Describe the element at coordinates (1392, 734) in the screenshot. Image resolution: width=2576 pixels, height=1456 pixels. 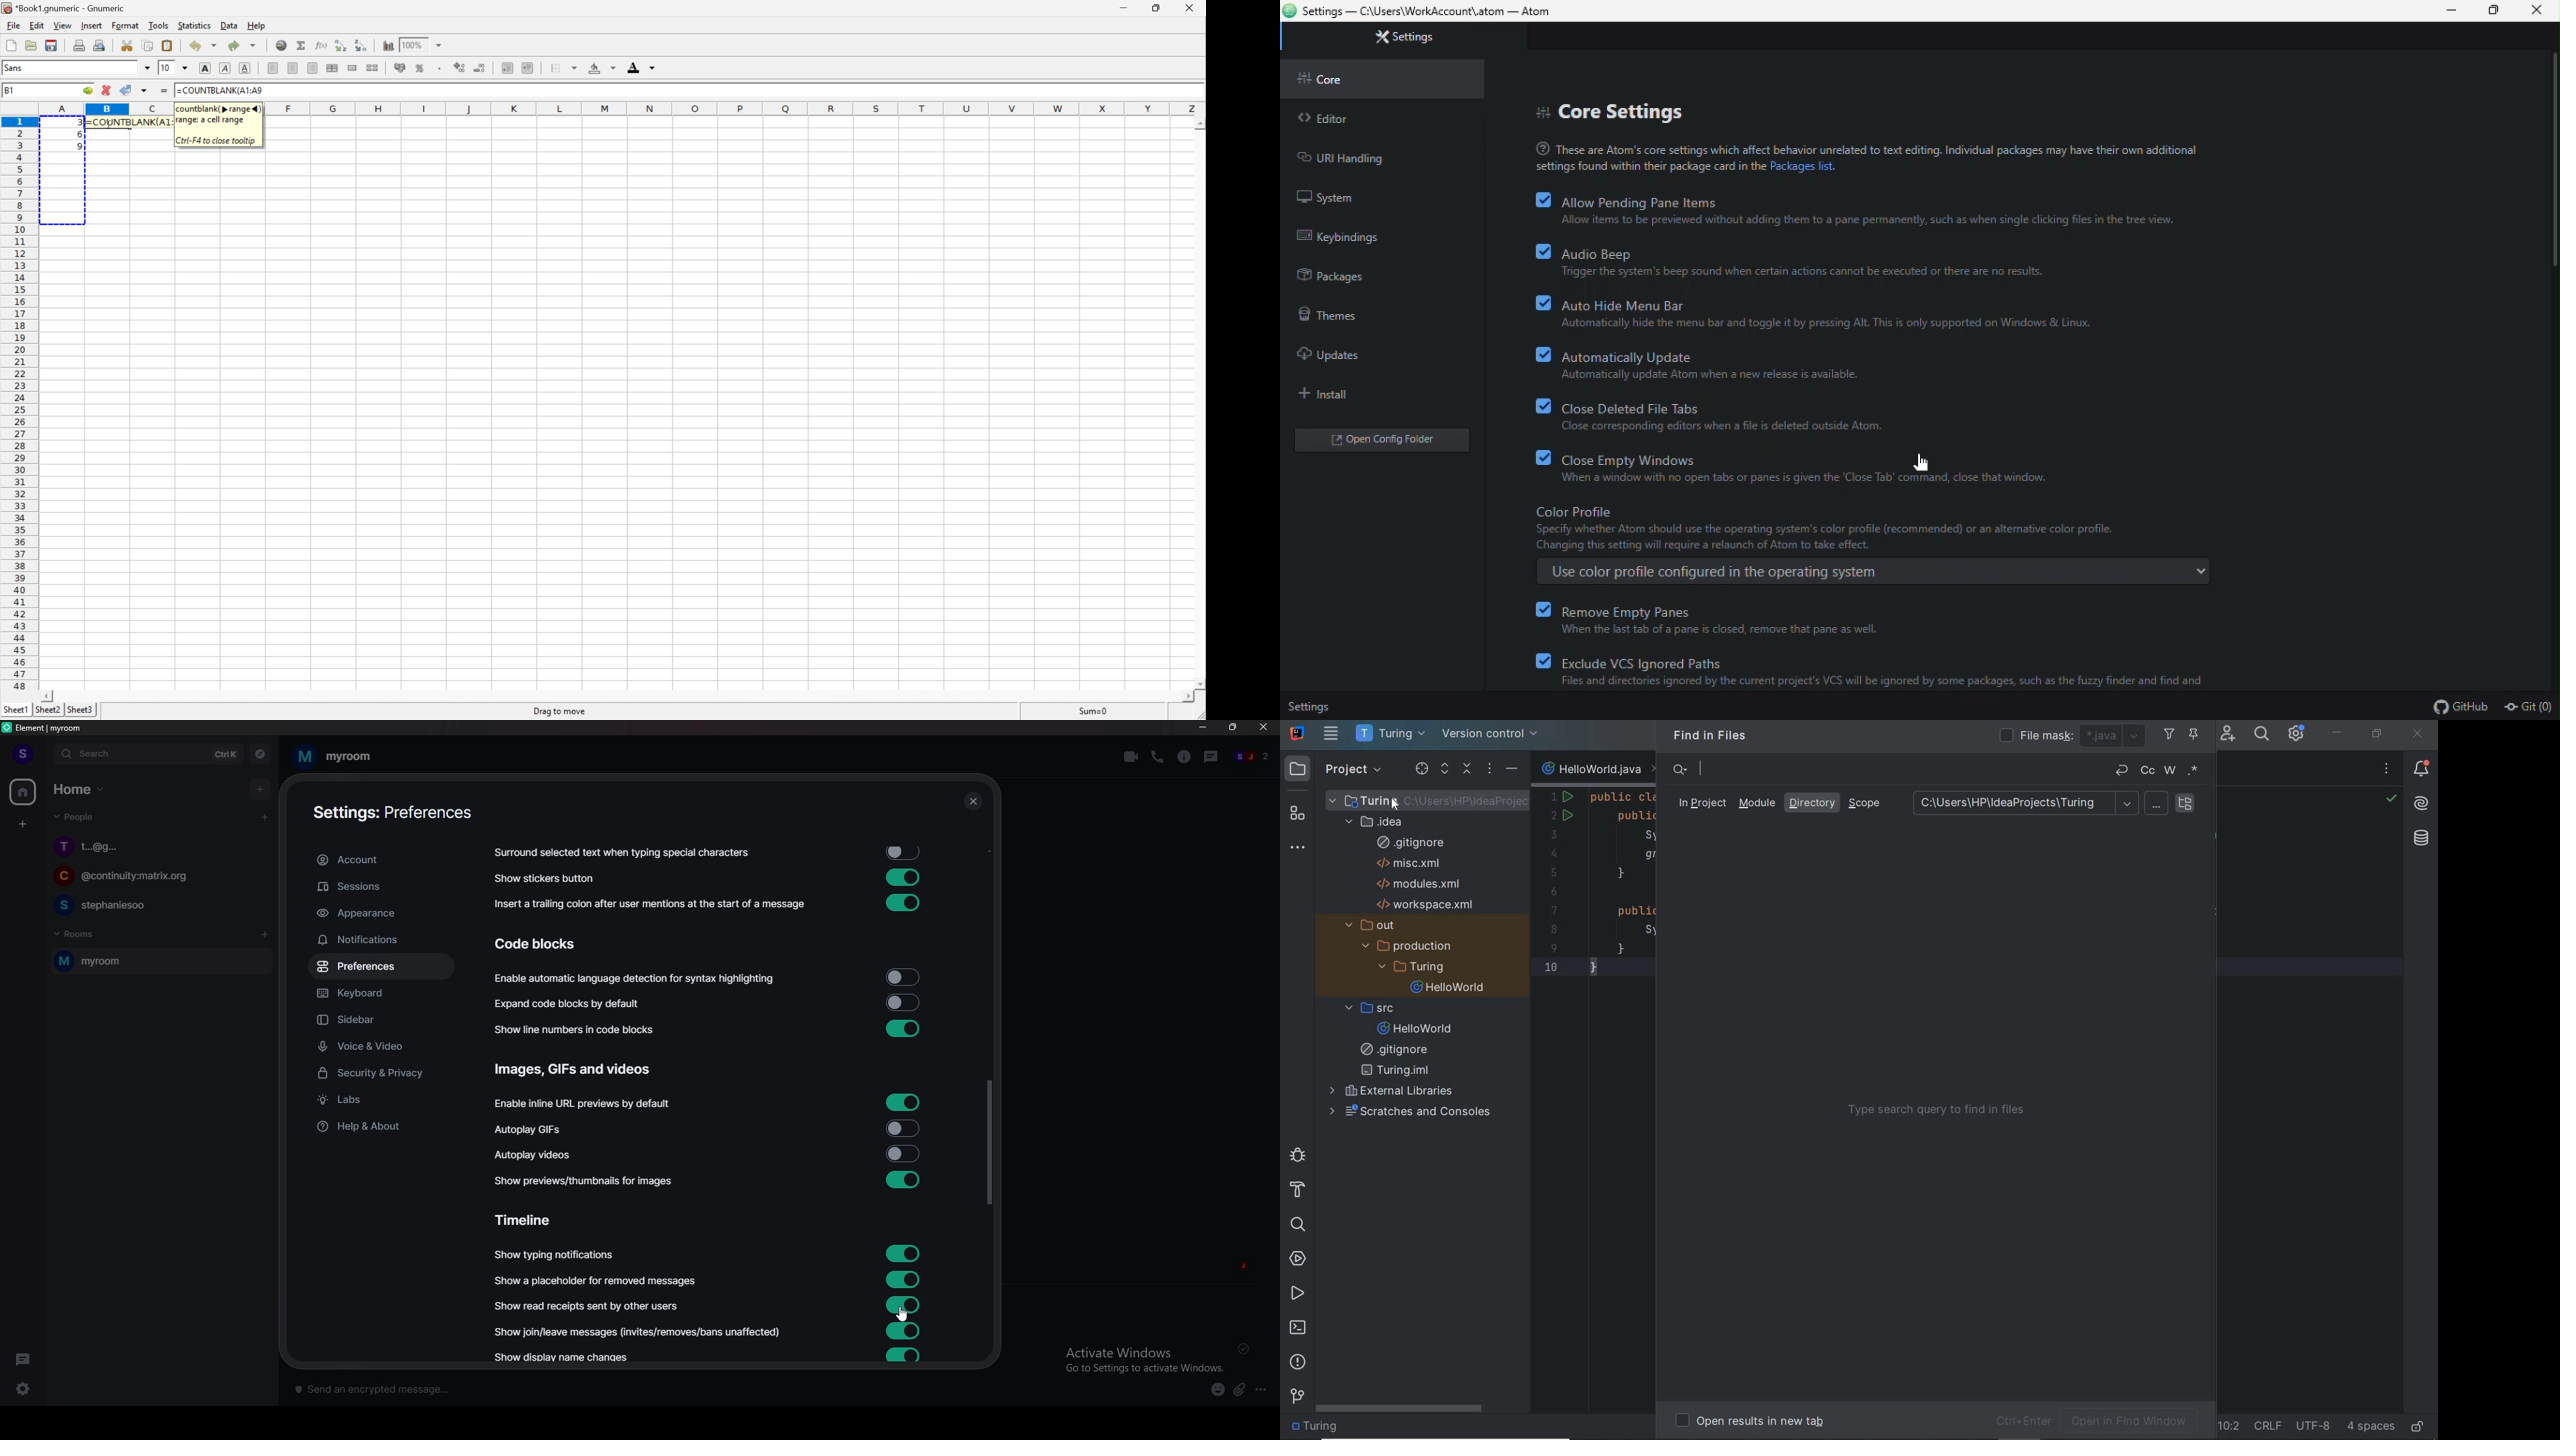
I see `project name` at that location.